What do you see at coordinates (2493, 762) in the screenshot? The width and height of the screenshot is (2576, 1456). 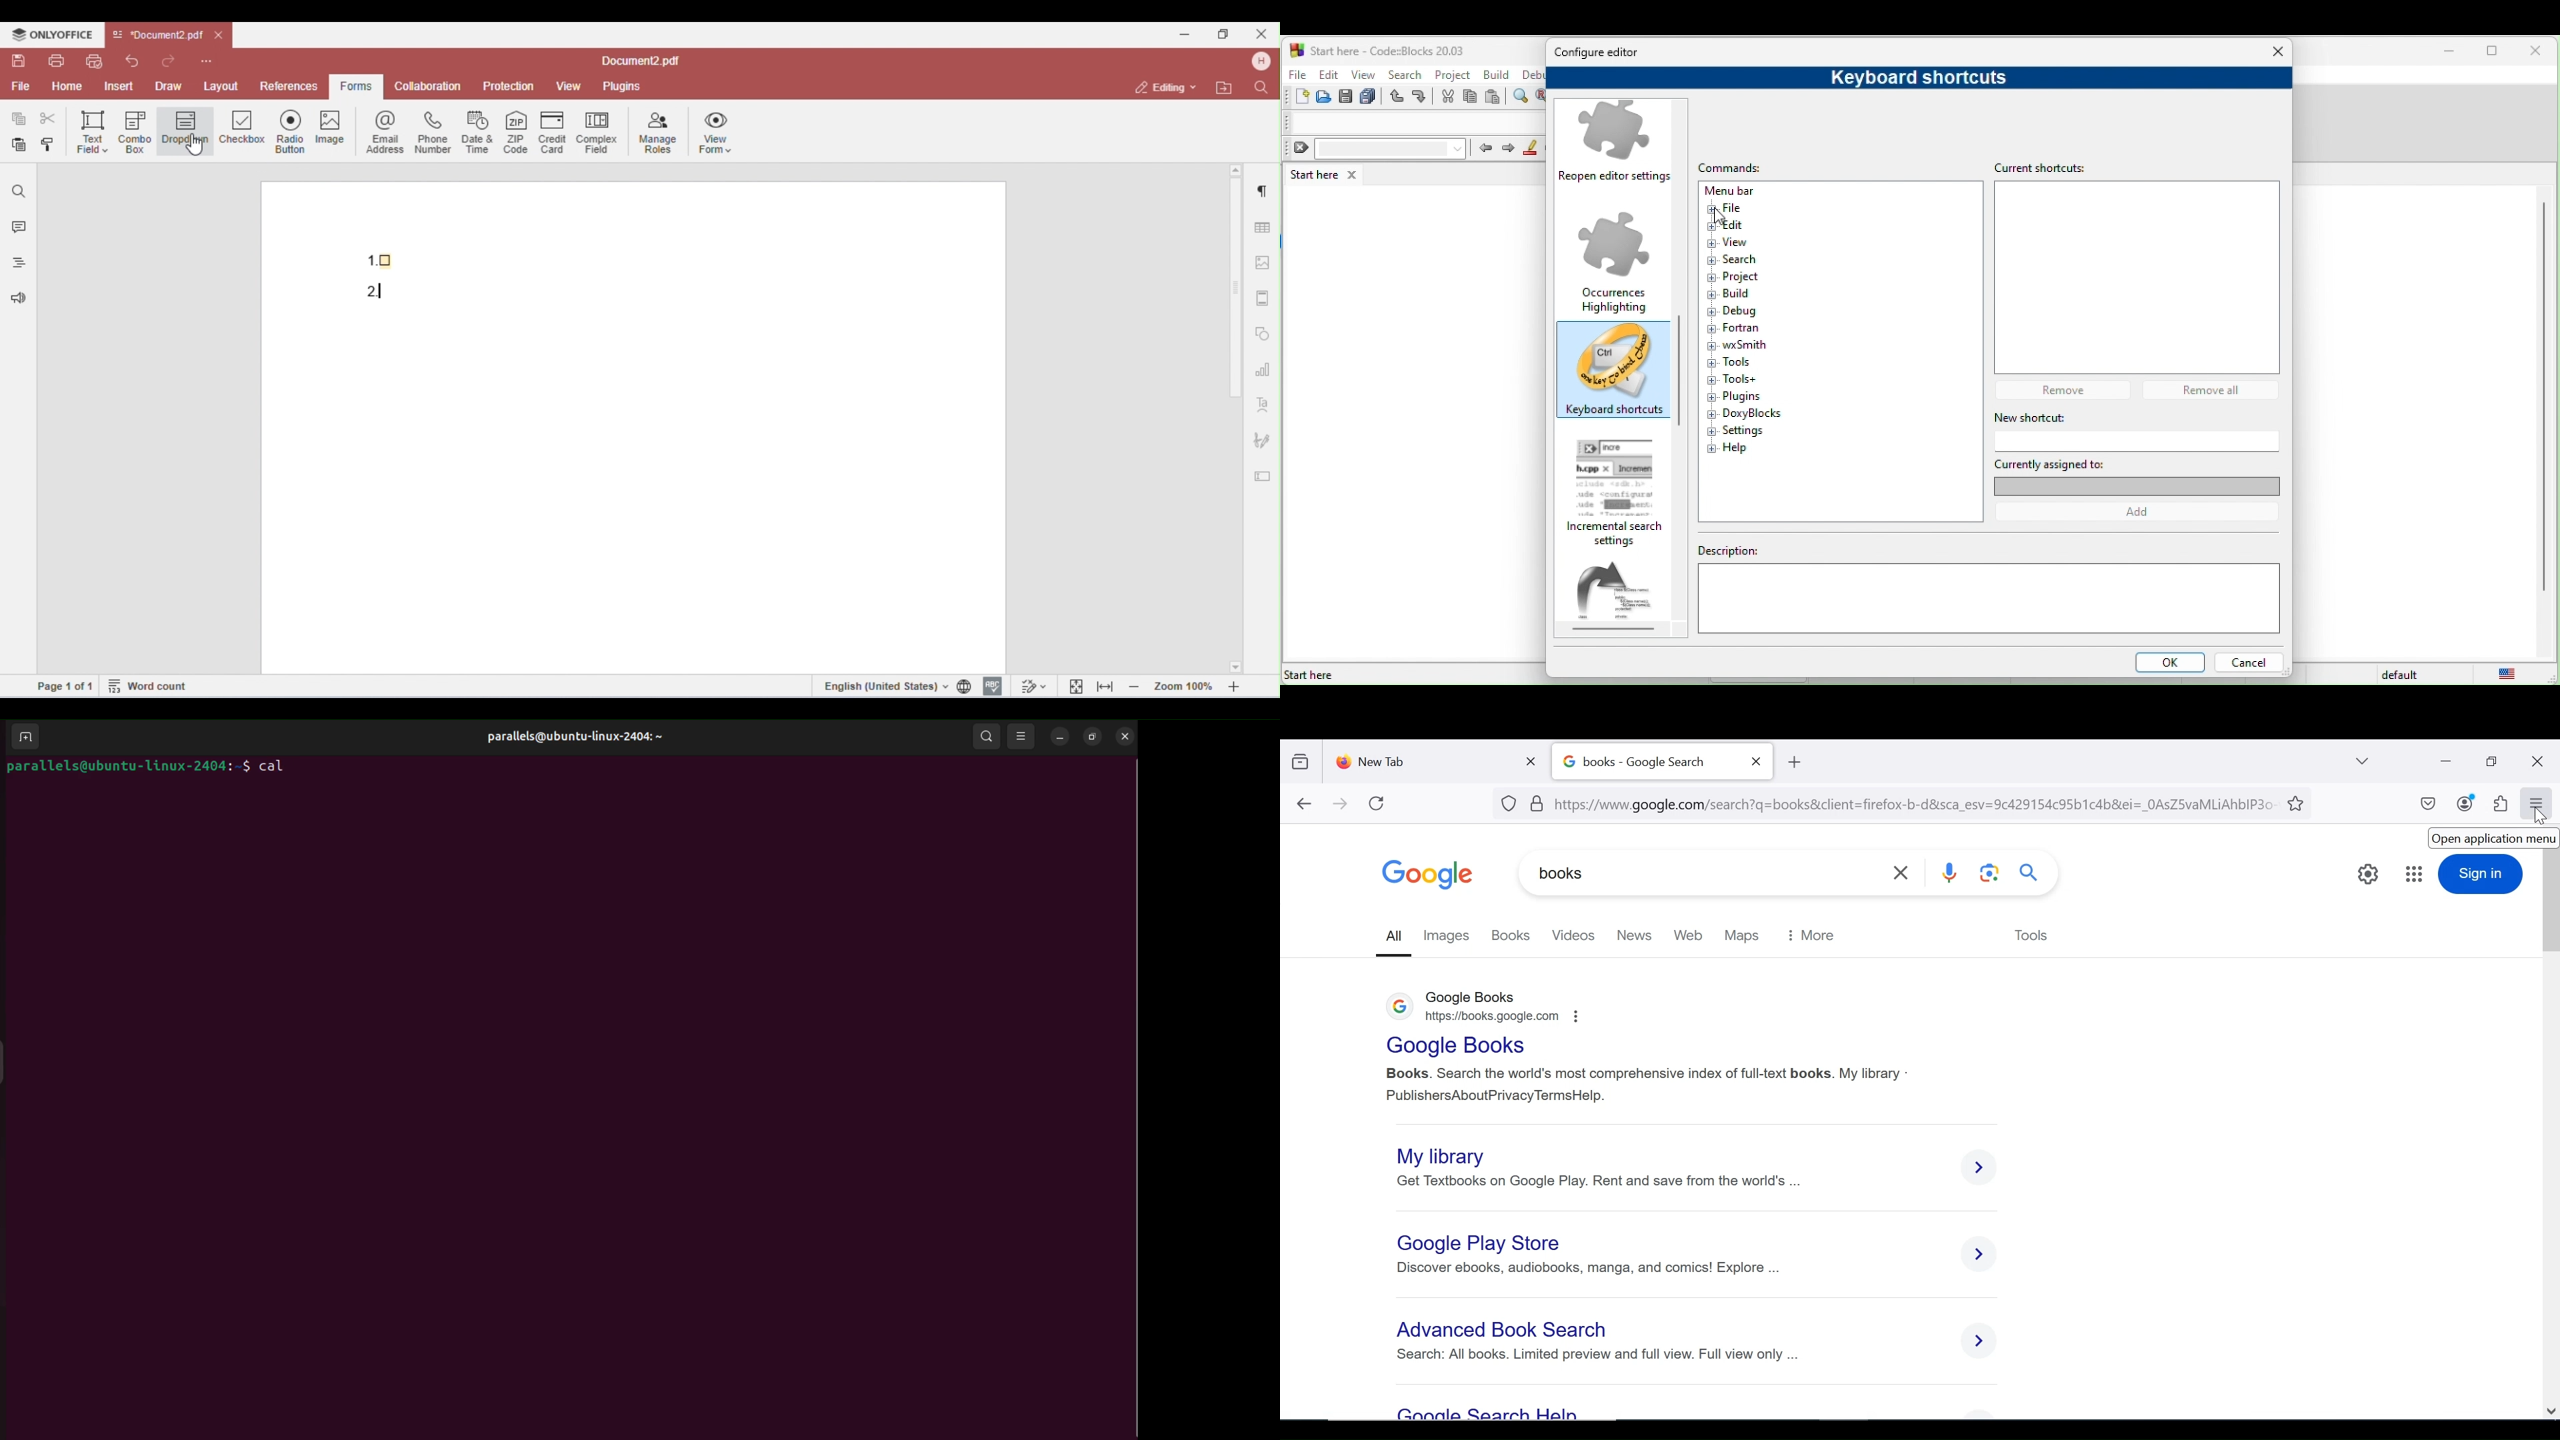 I see `restore` at bounding box center [2493, 762].